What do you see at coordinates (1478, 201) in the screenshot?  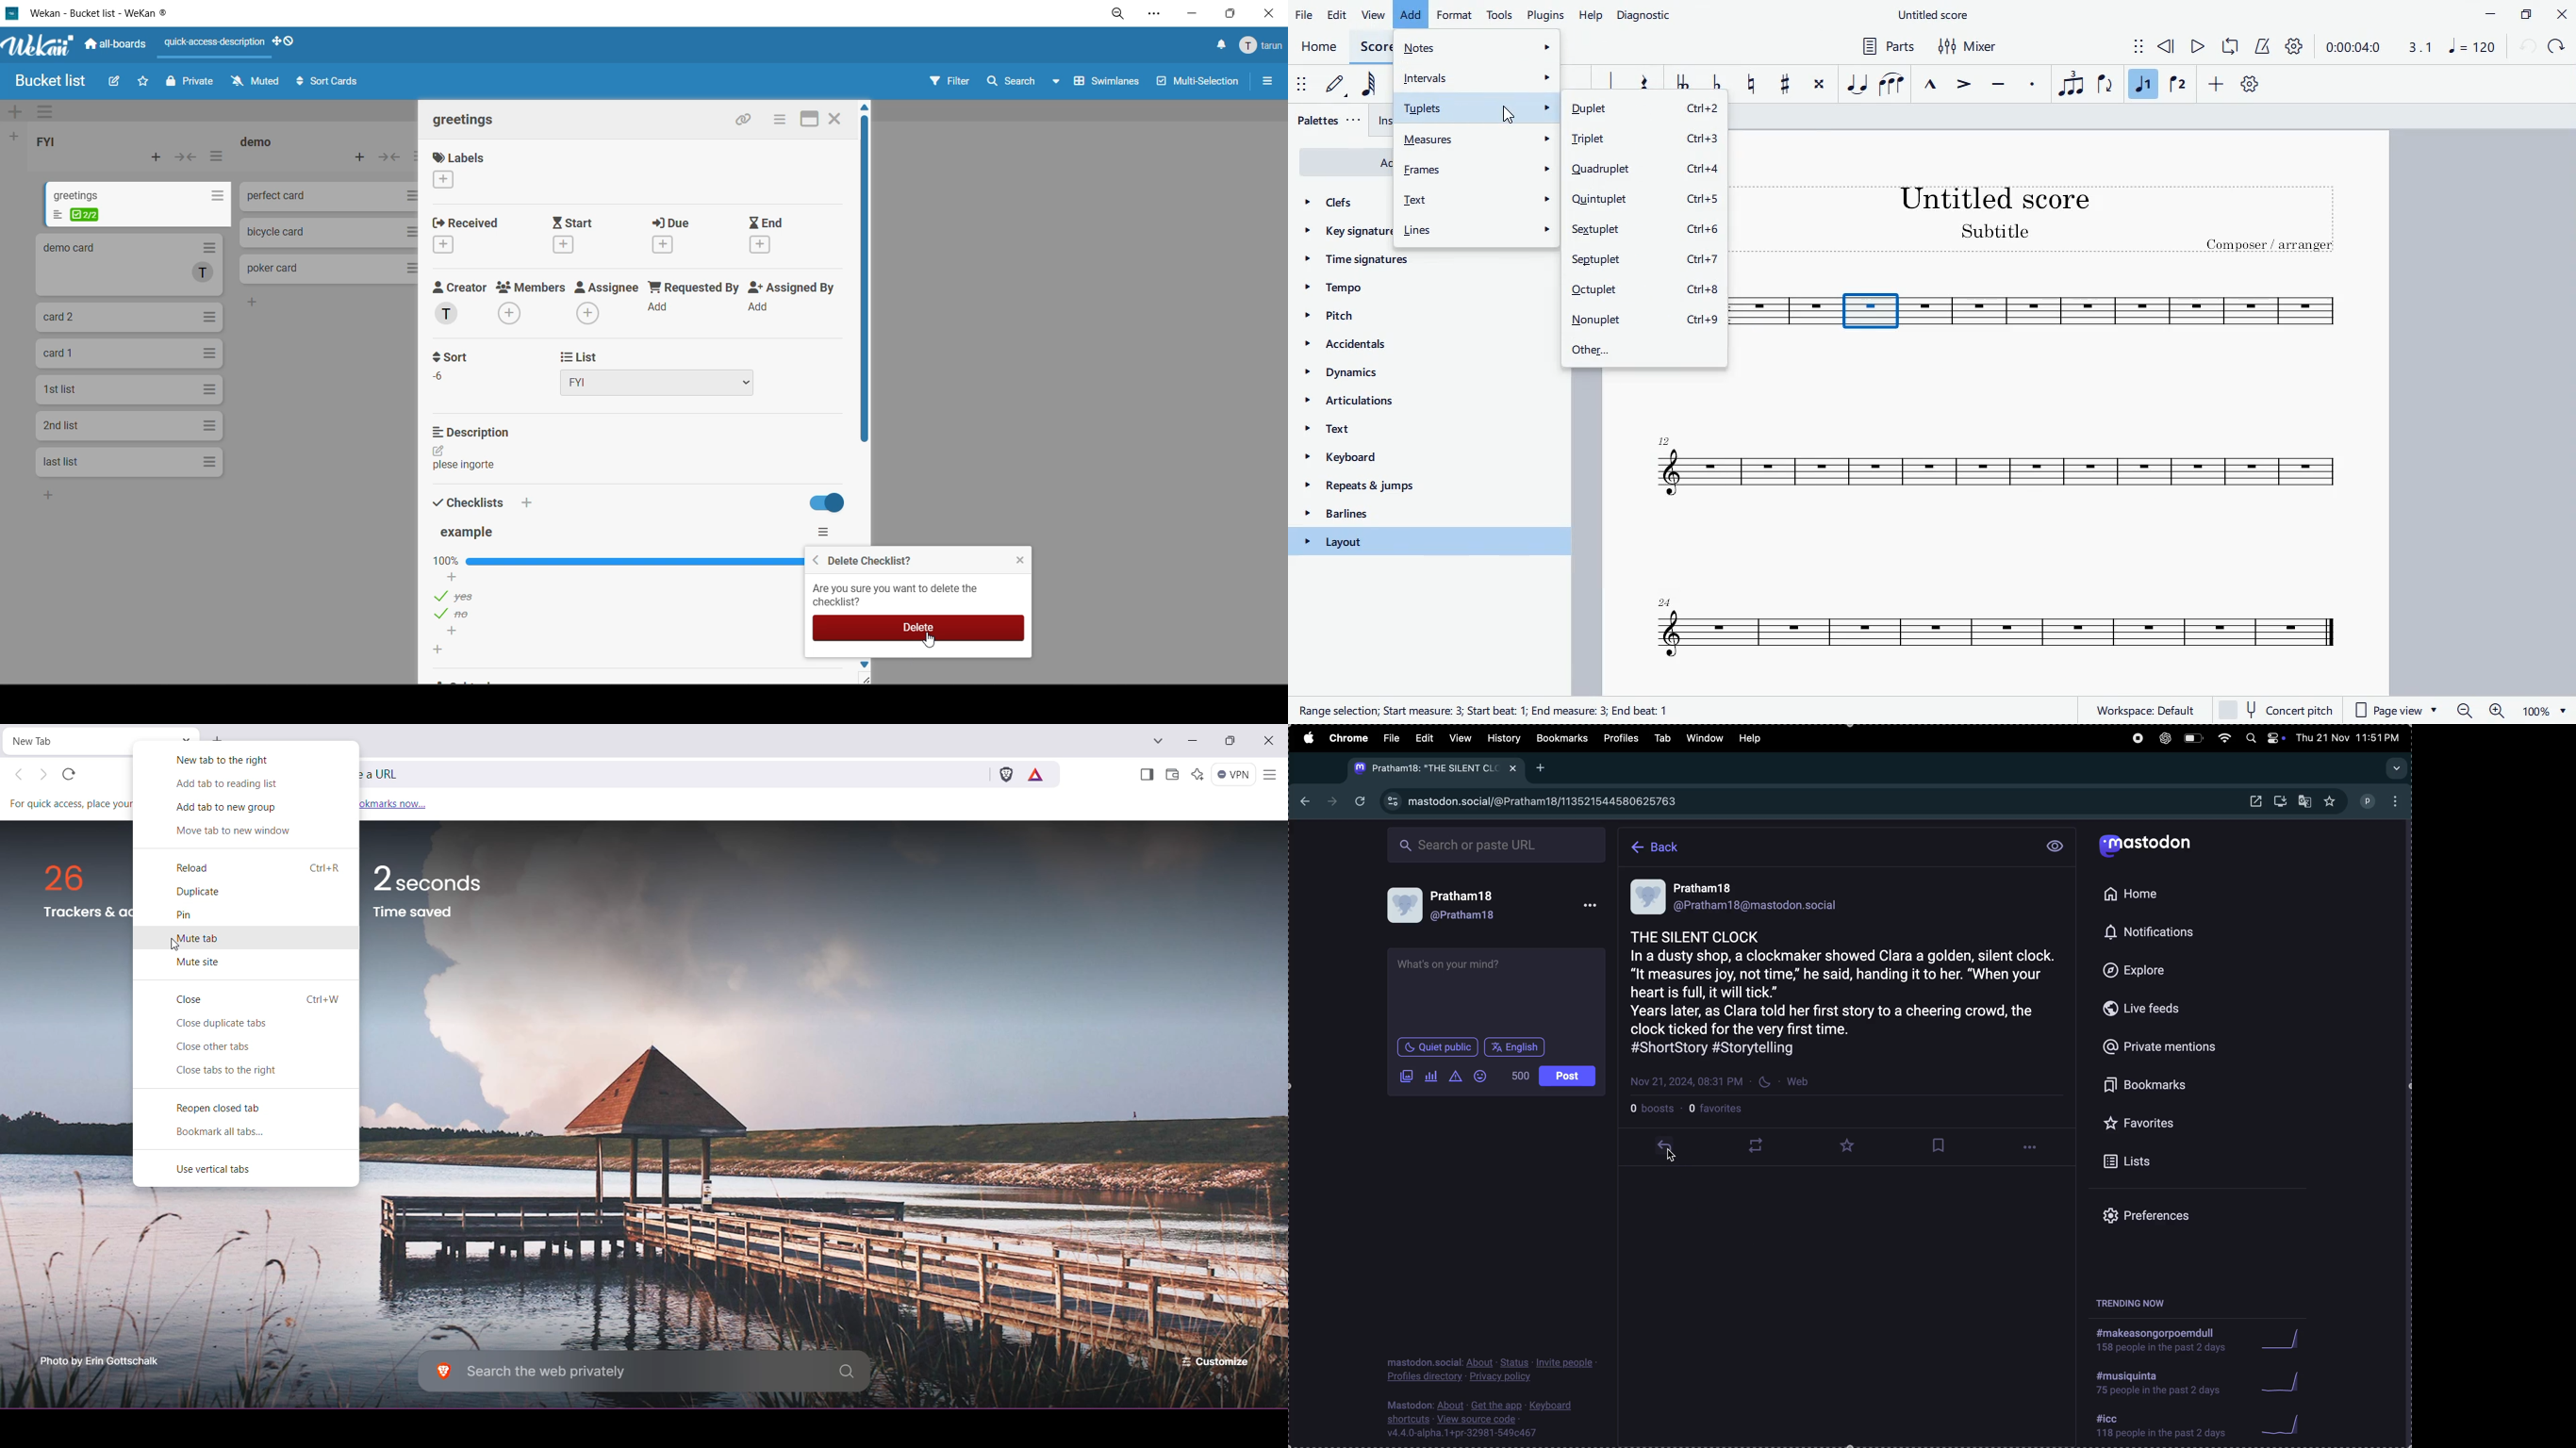 I see `text` at bounding box center [1478, 201].